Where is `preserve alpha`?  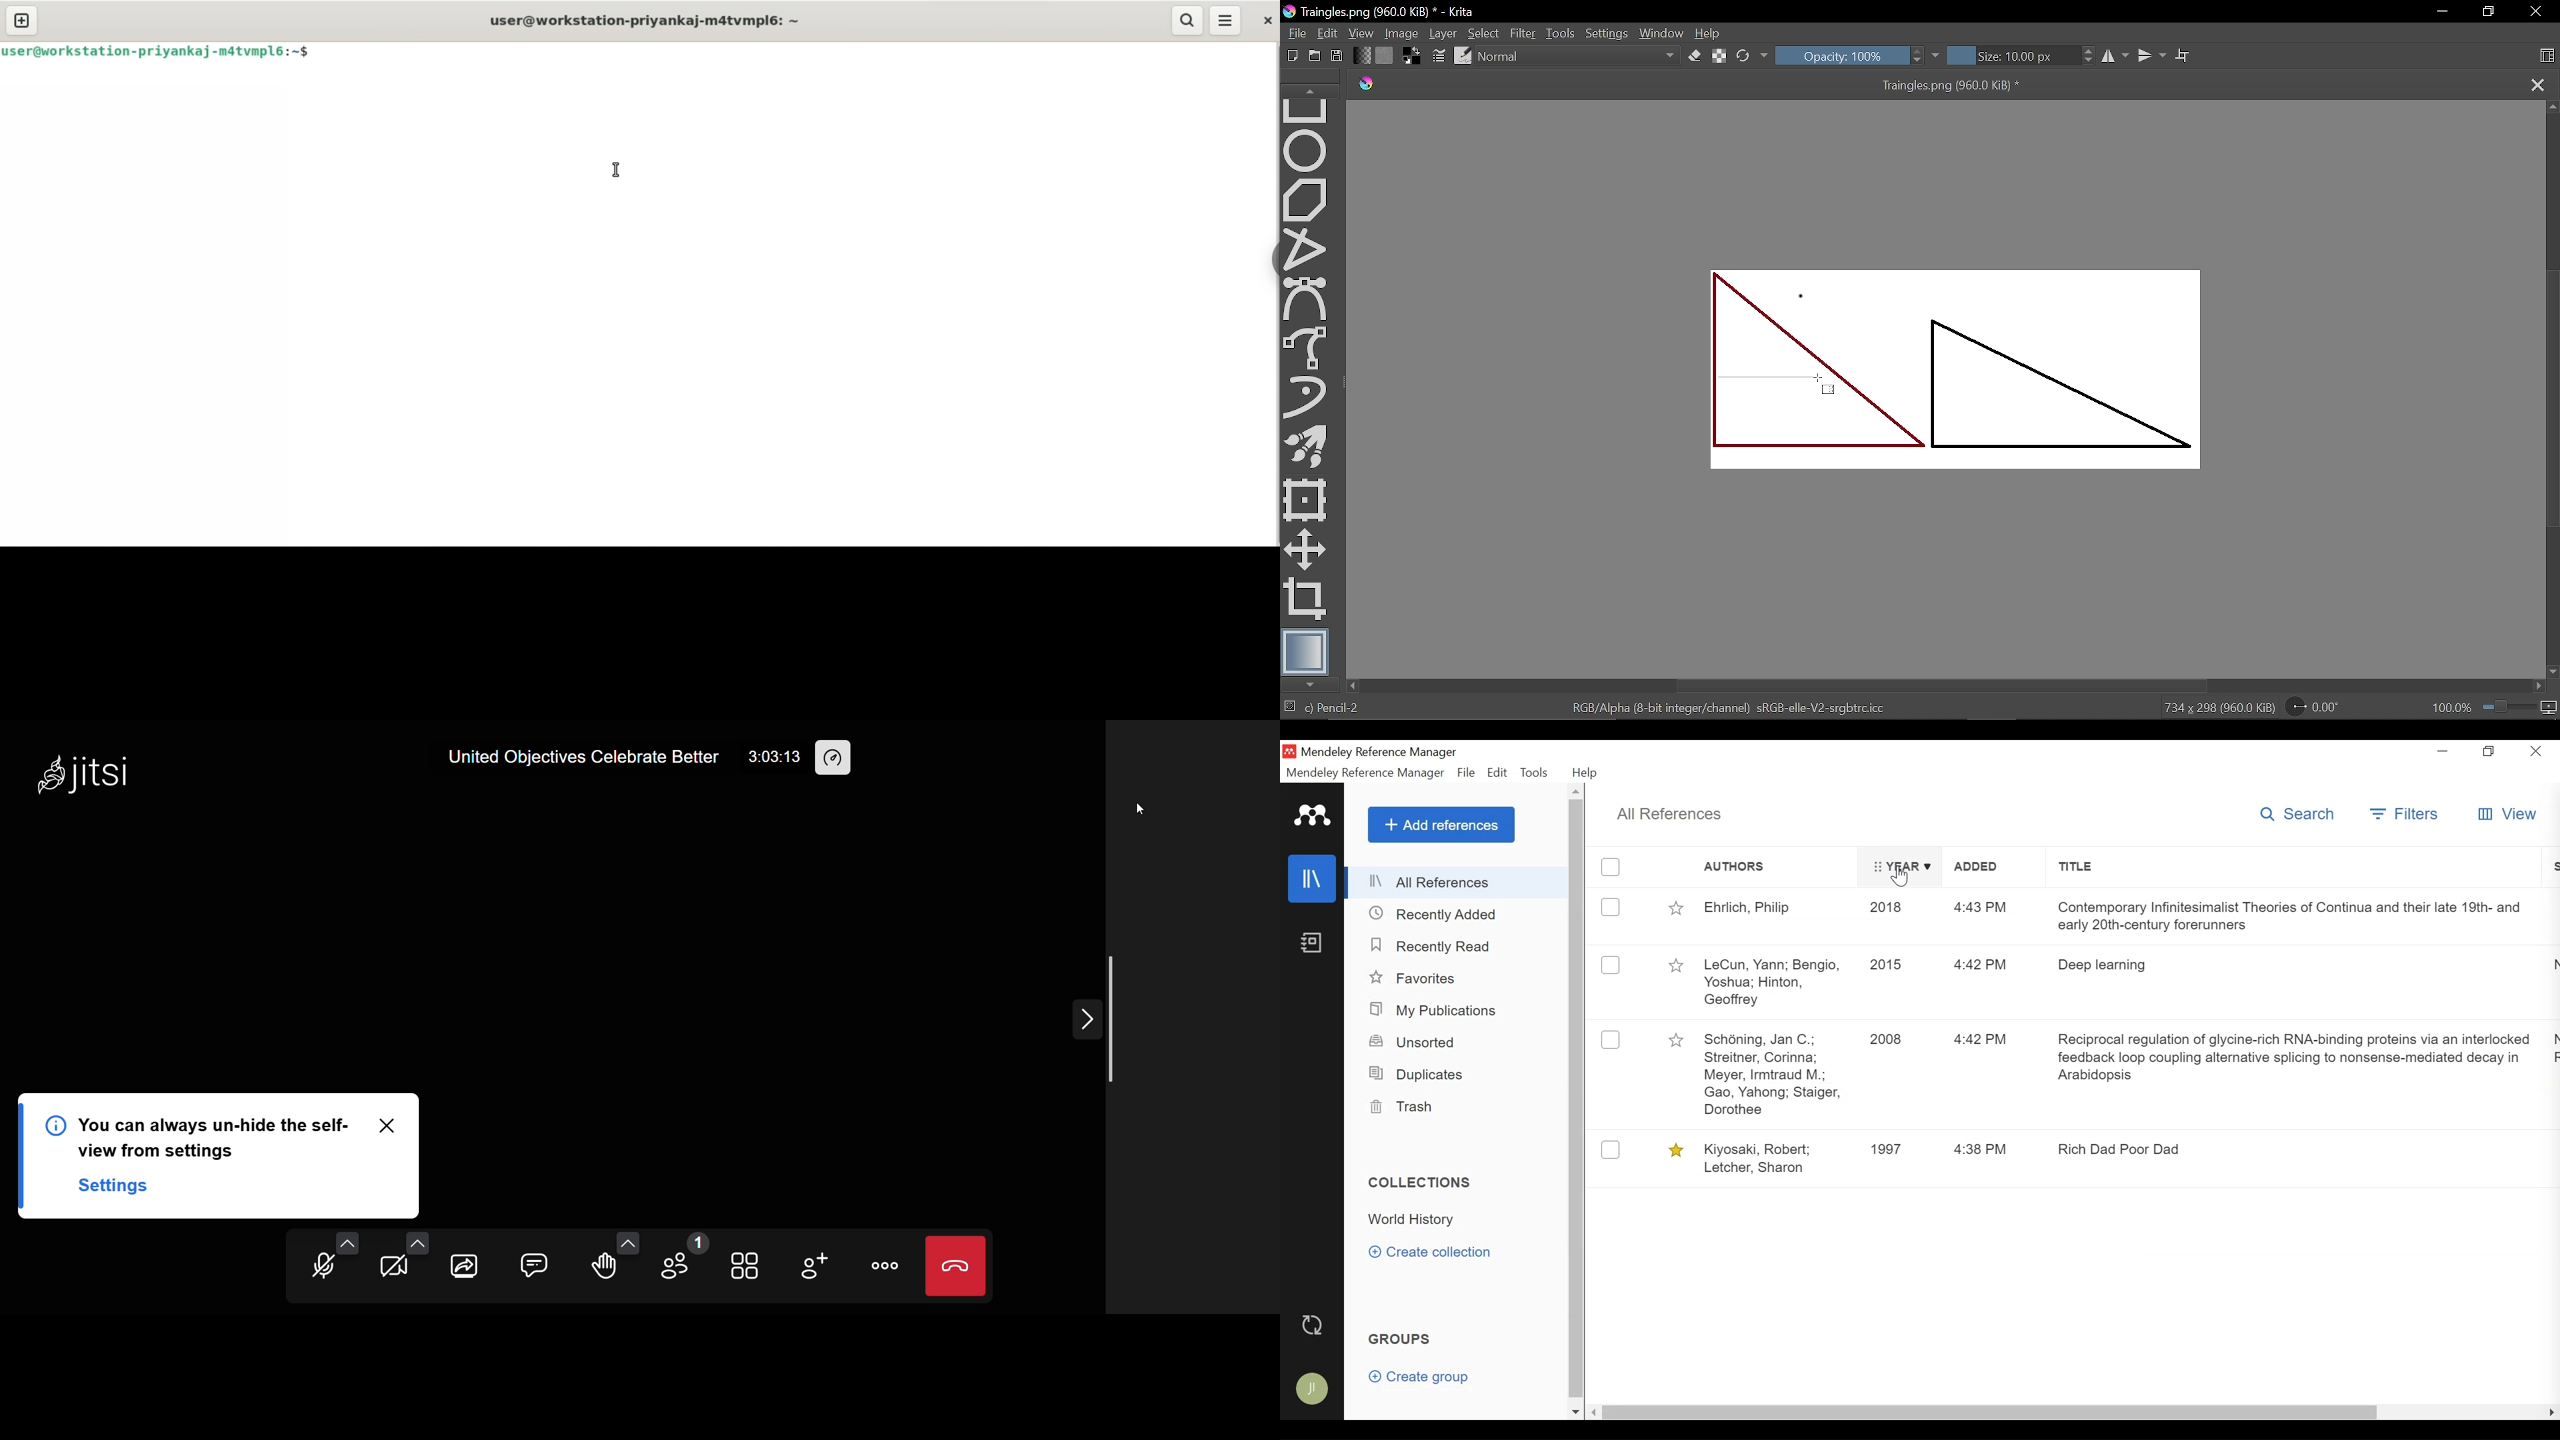 preserve alpha is located at coordinates (1720, 58).